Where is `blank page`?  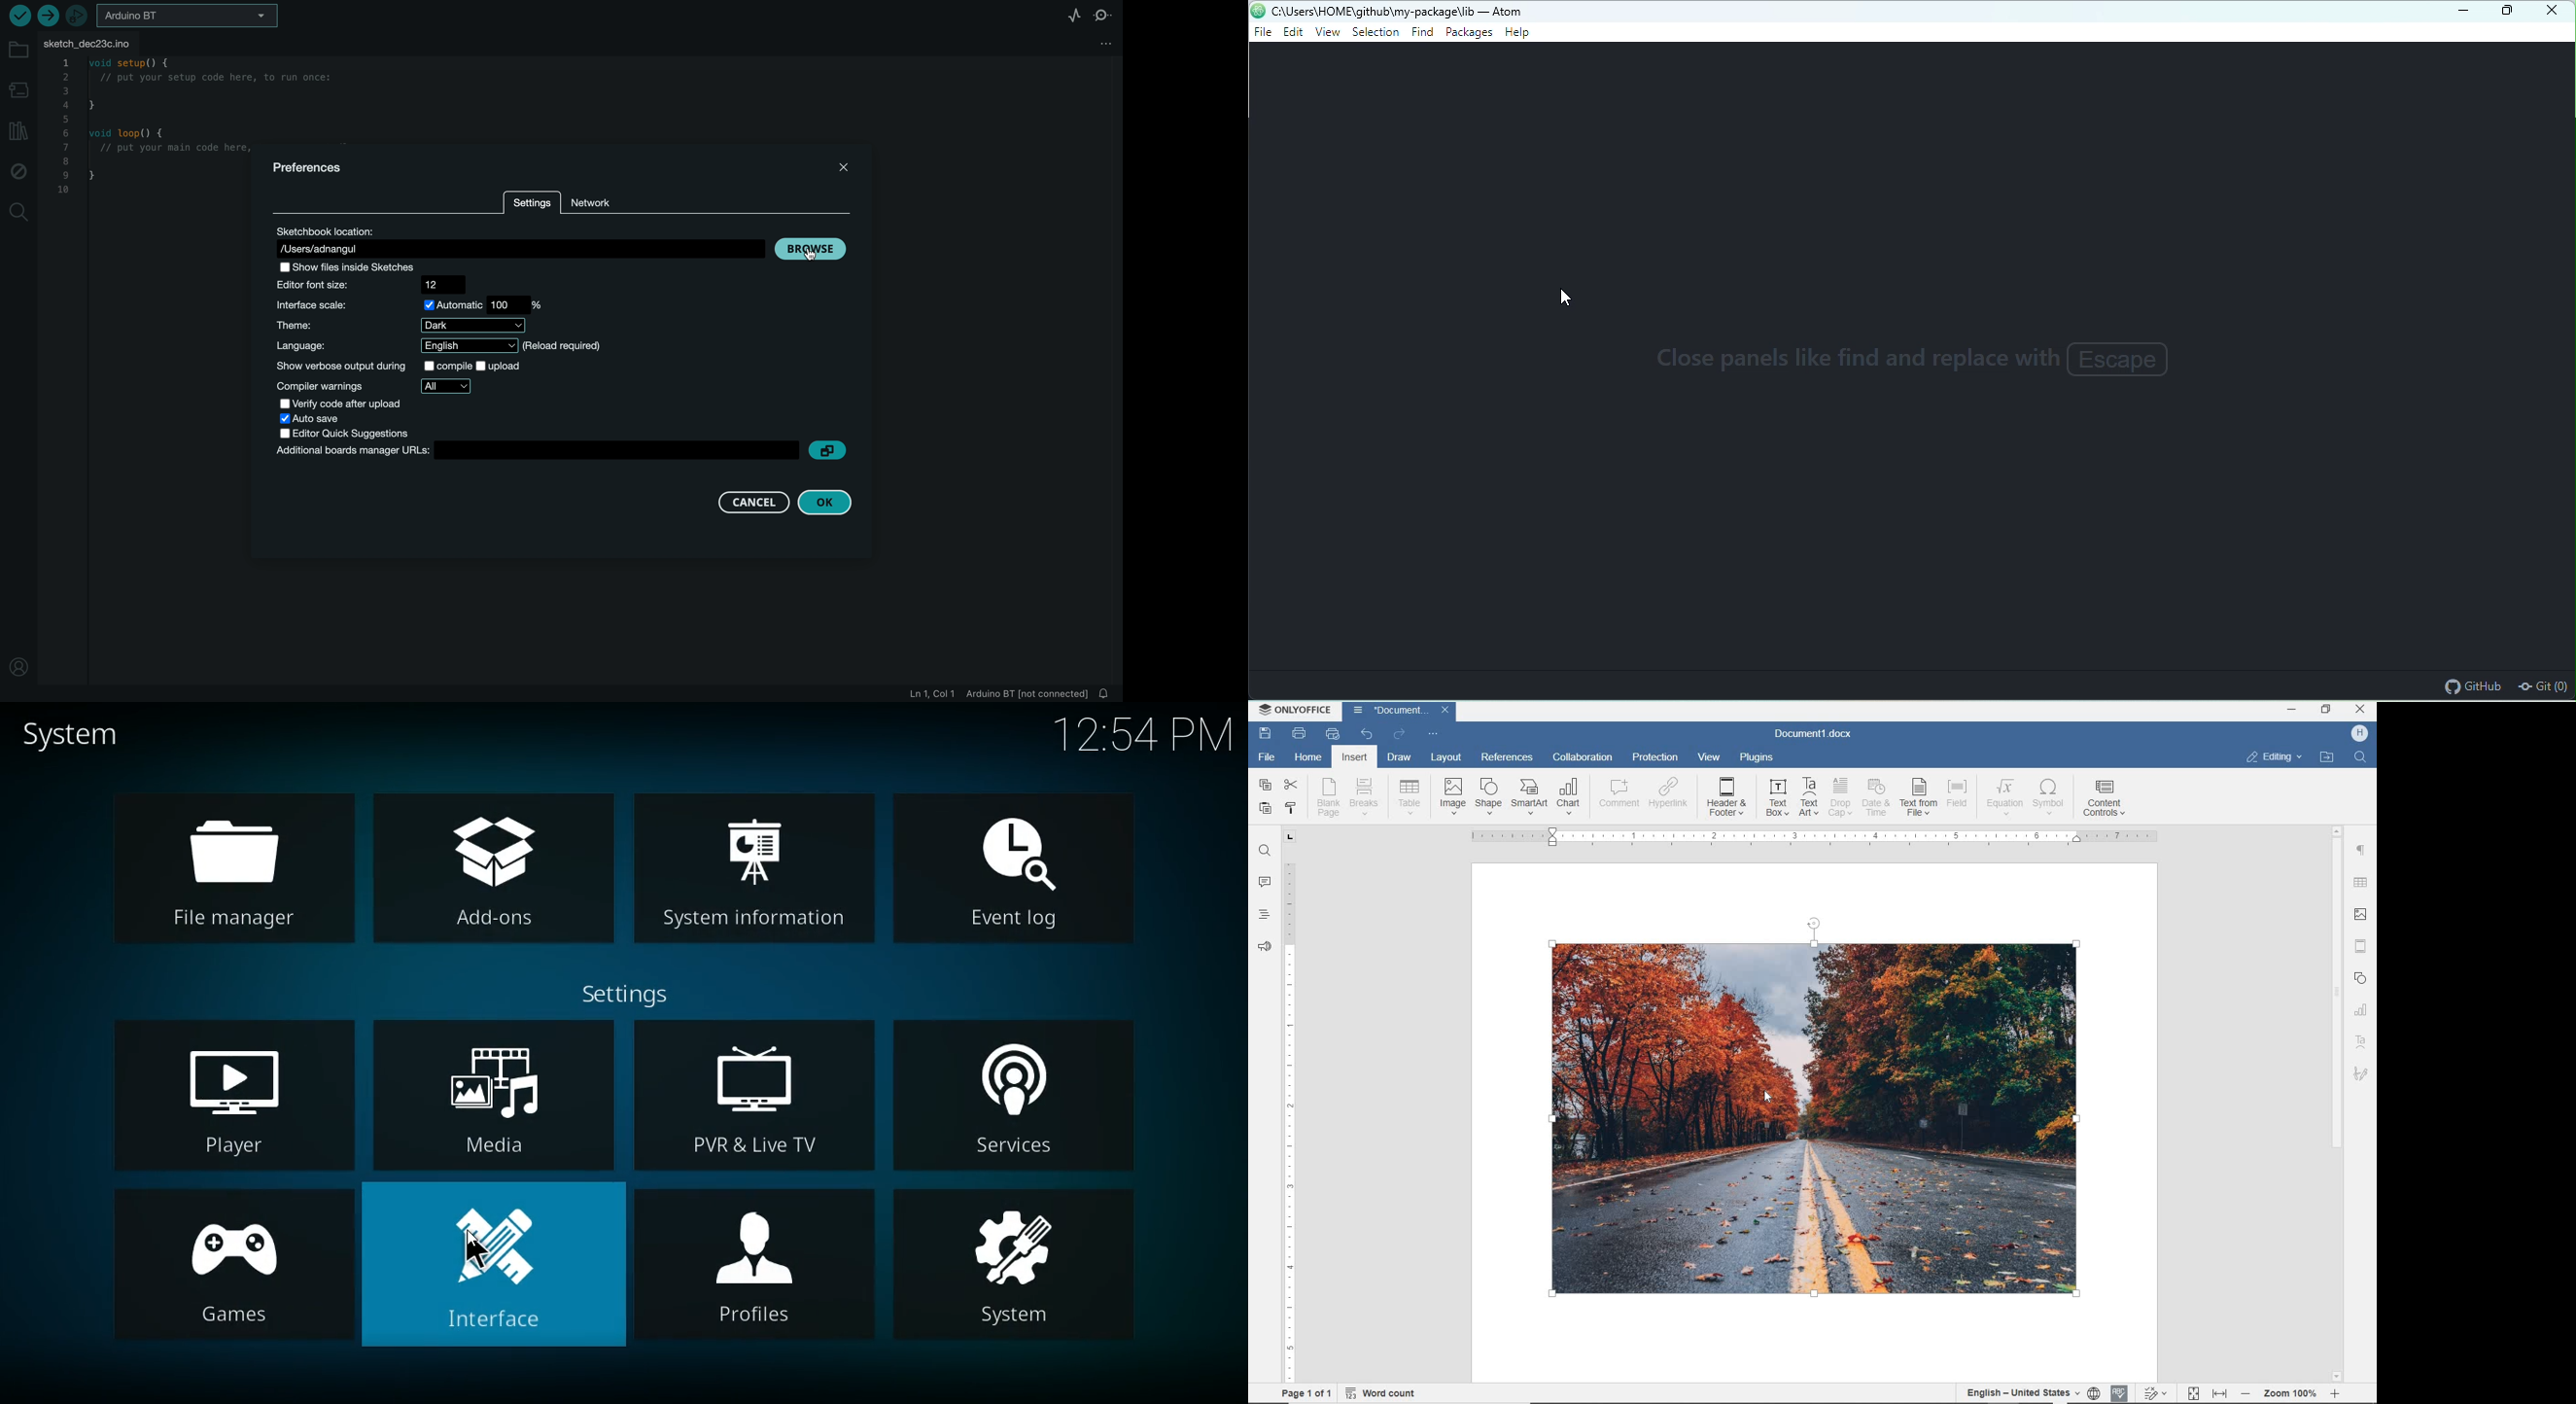 blank page is located at coordinates (1327, 797).